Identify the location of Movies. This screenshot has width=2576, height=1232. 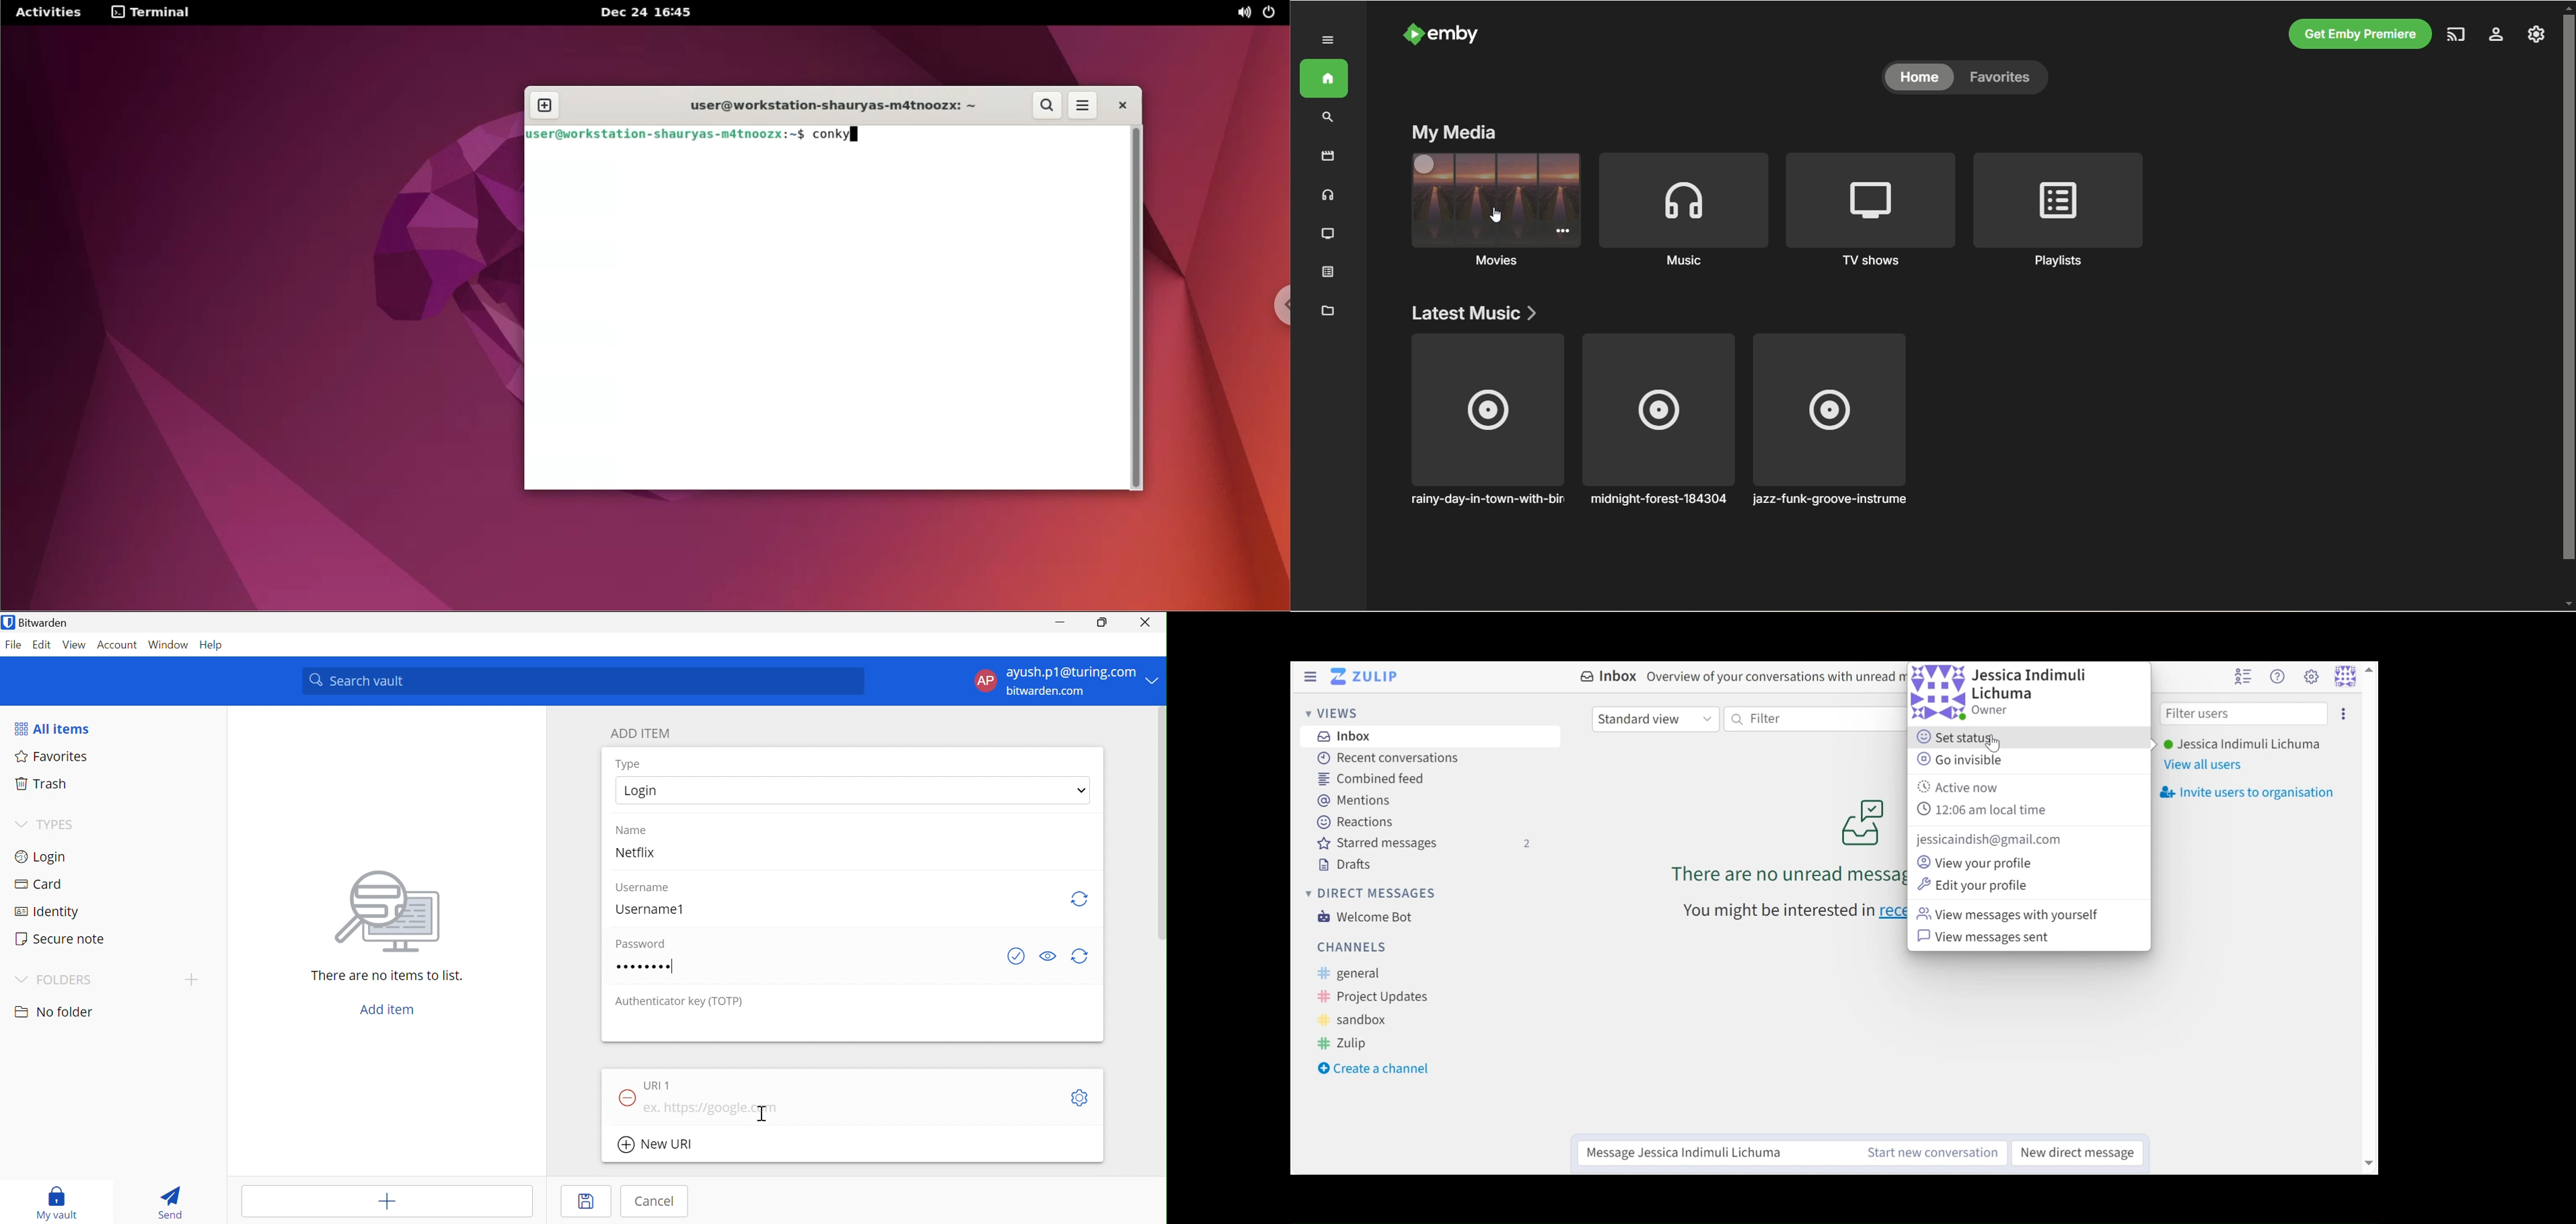
(1480, 225).